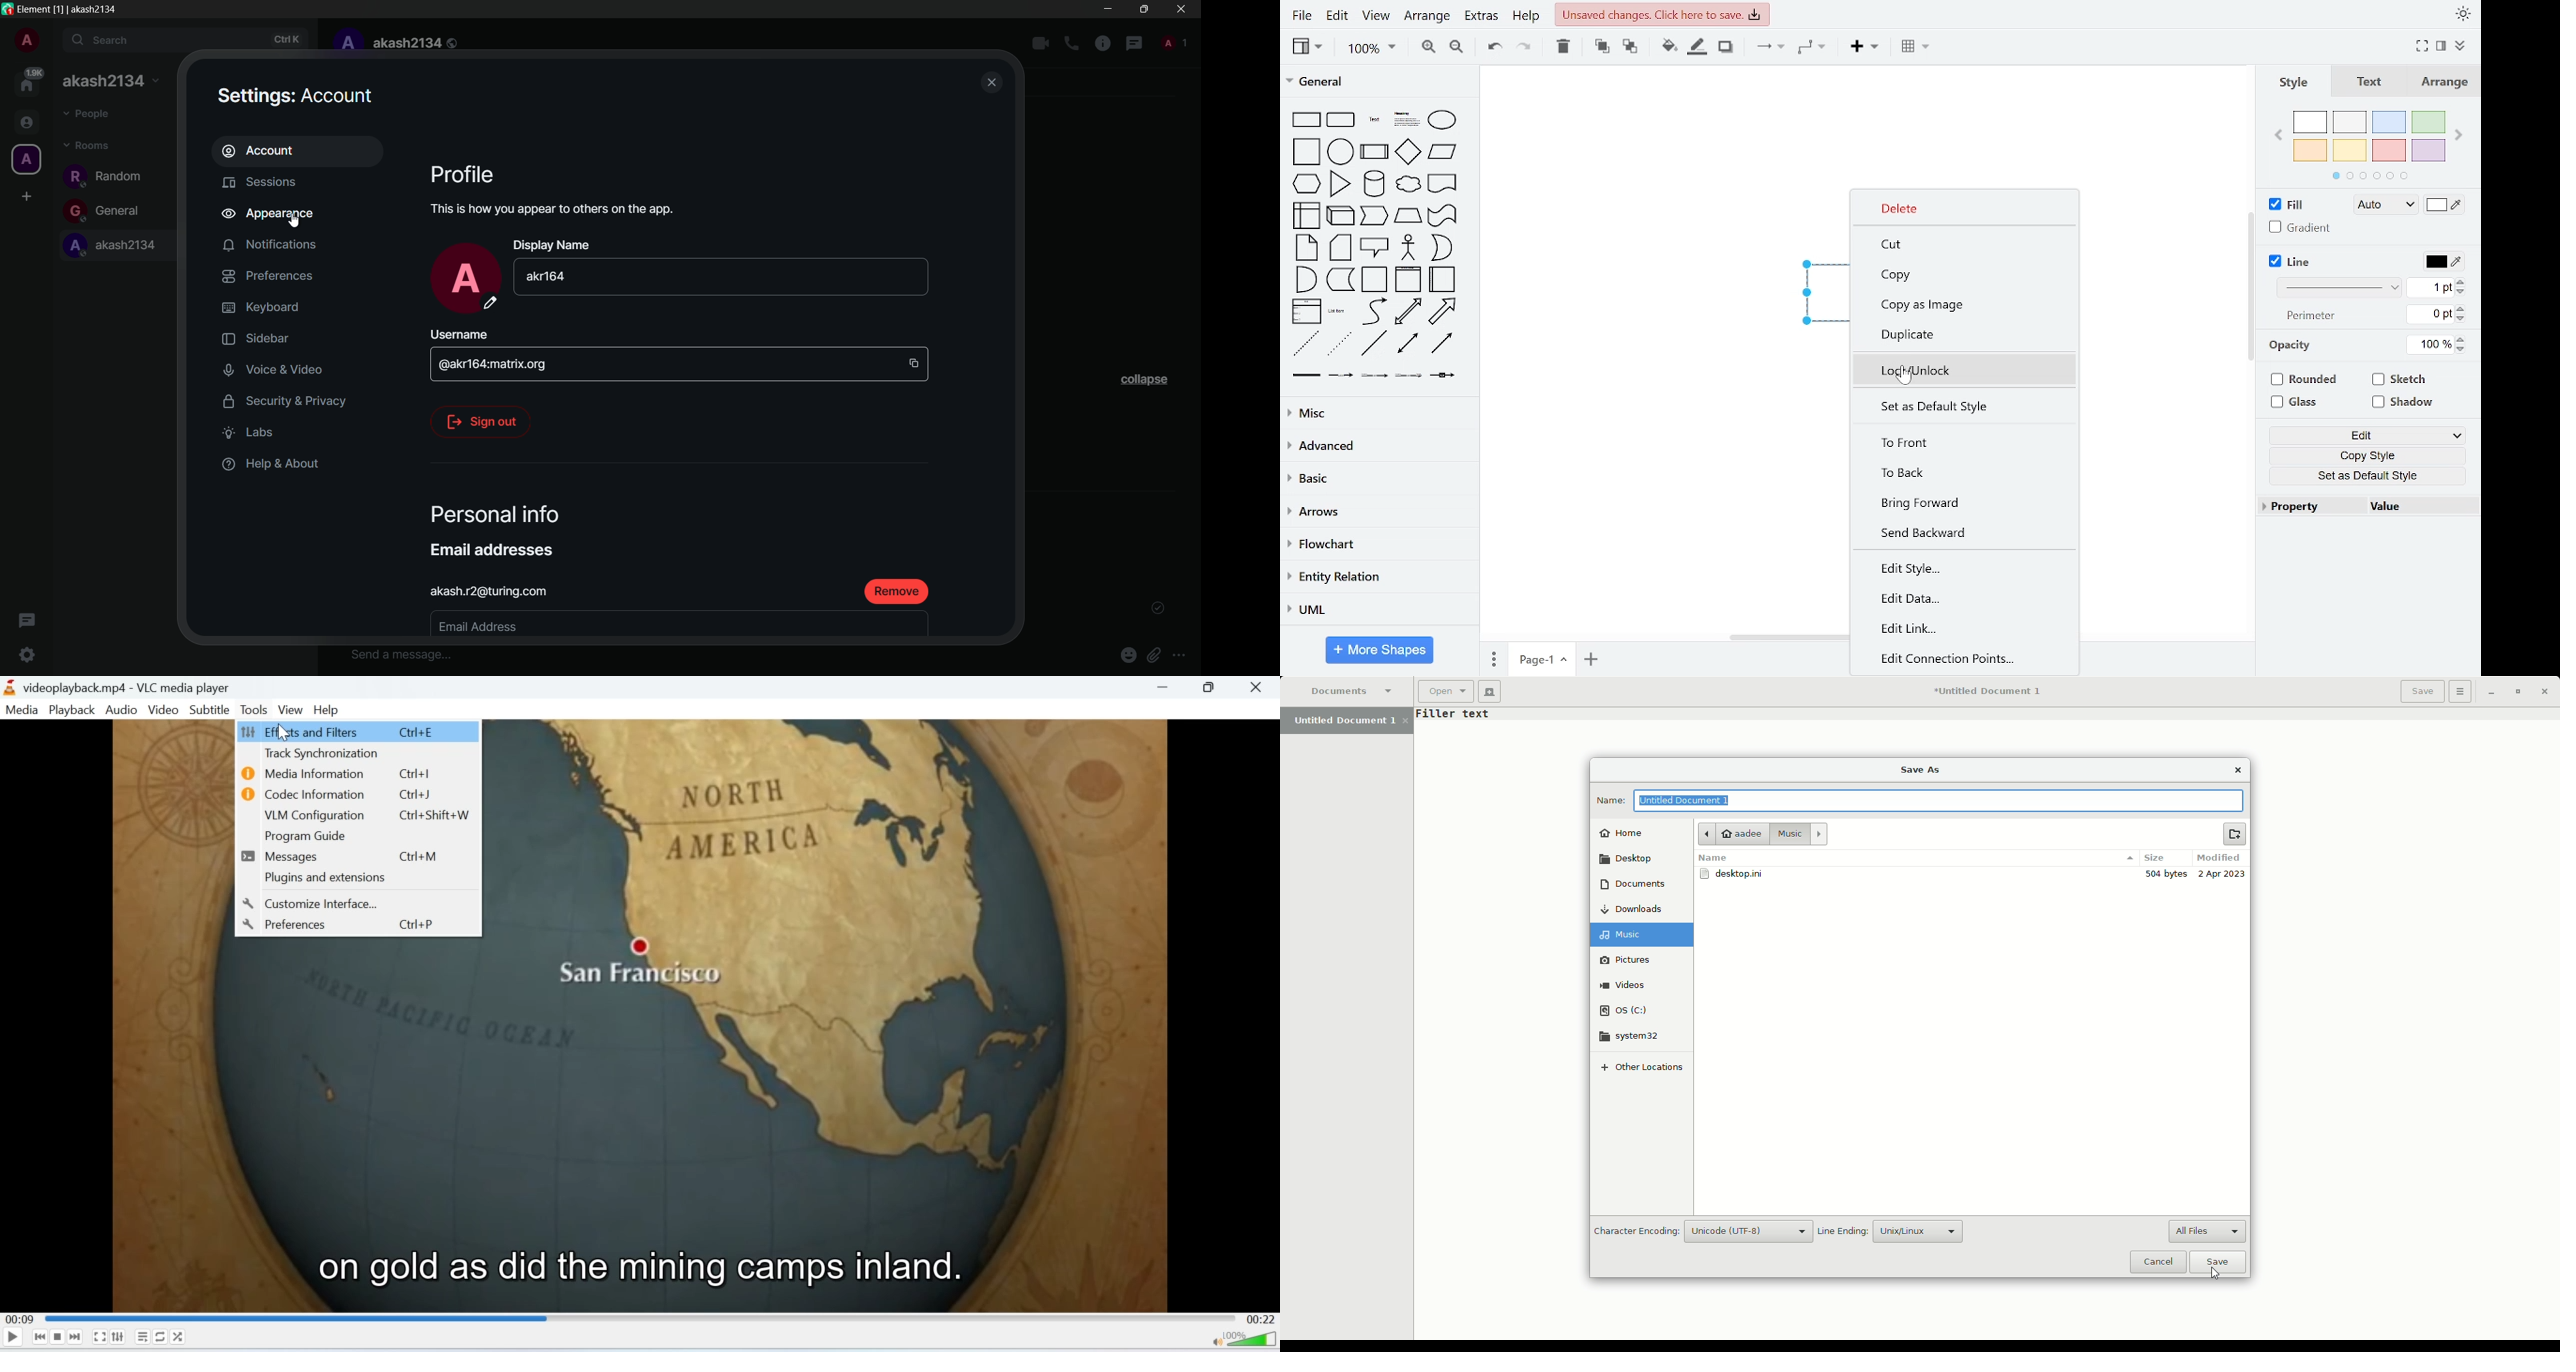  Describe the element at coordinates (253, 339) in the screenshot. I see `sidebar` at that location.